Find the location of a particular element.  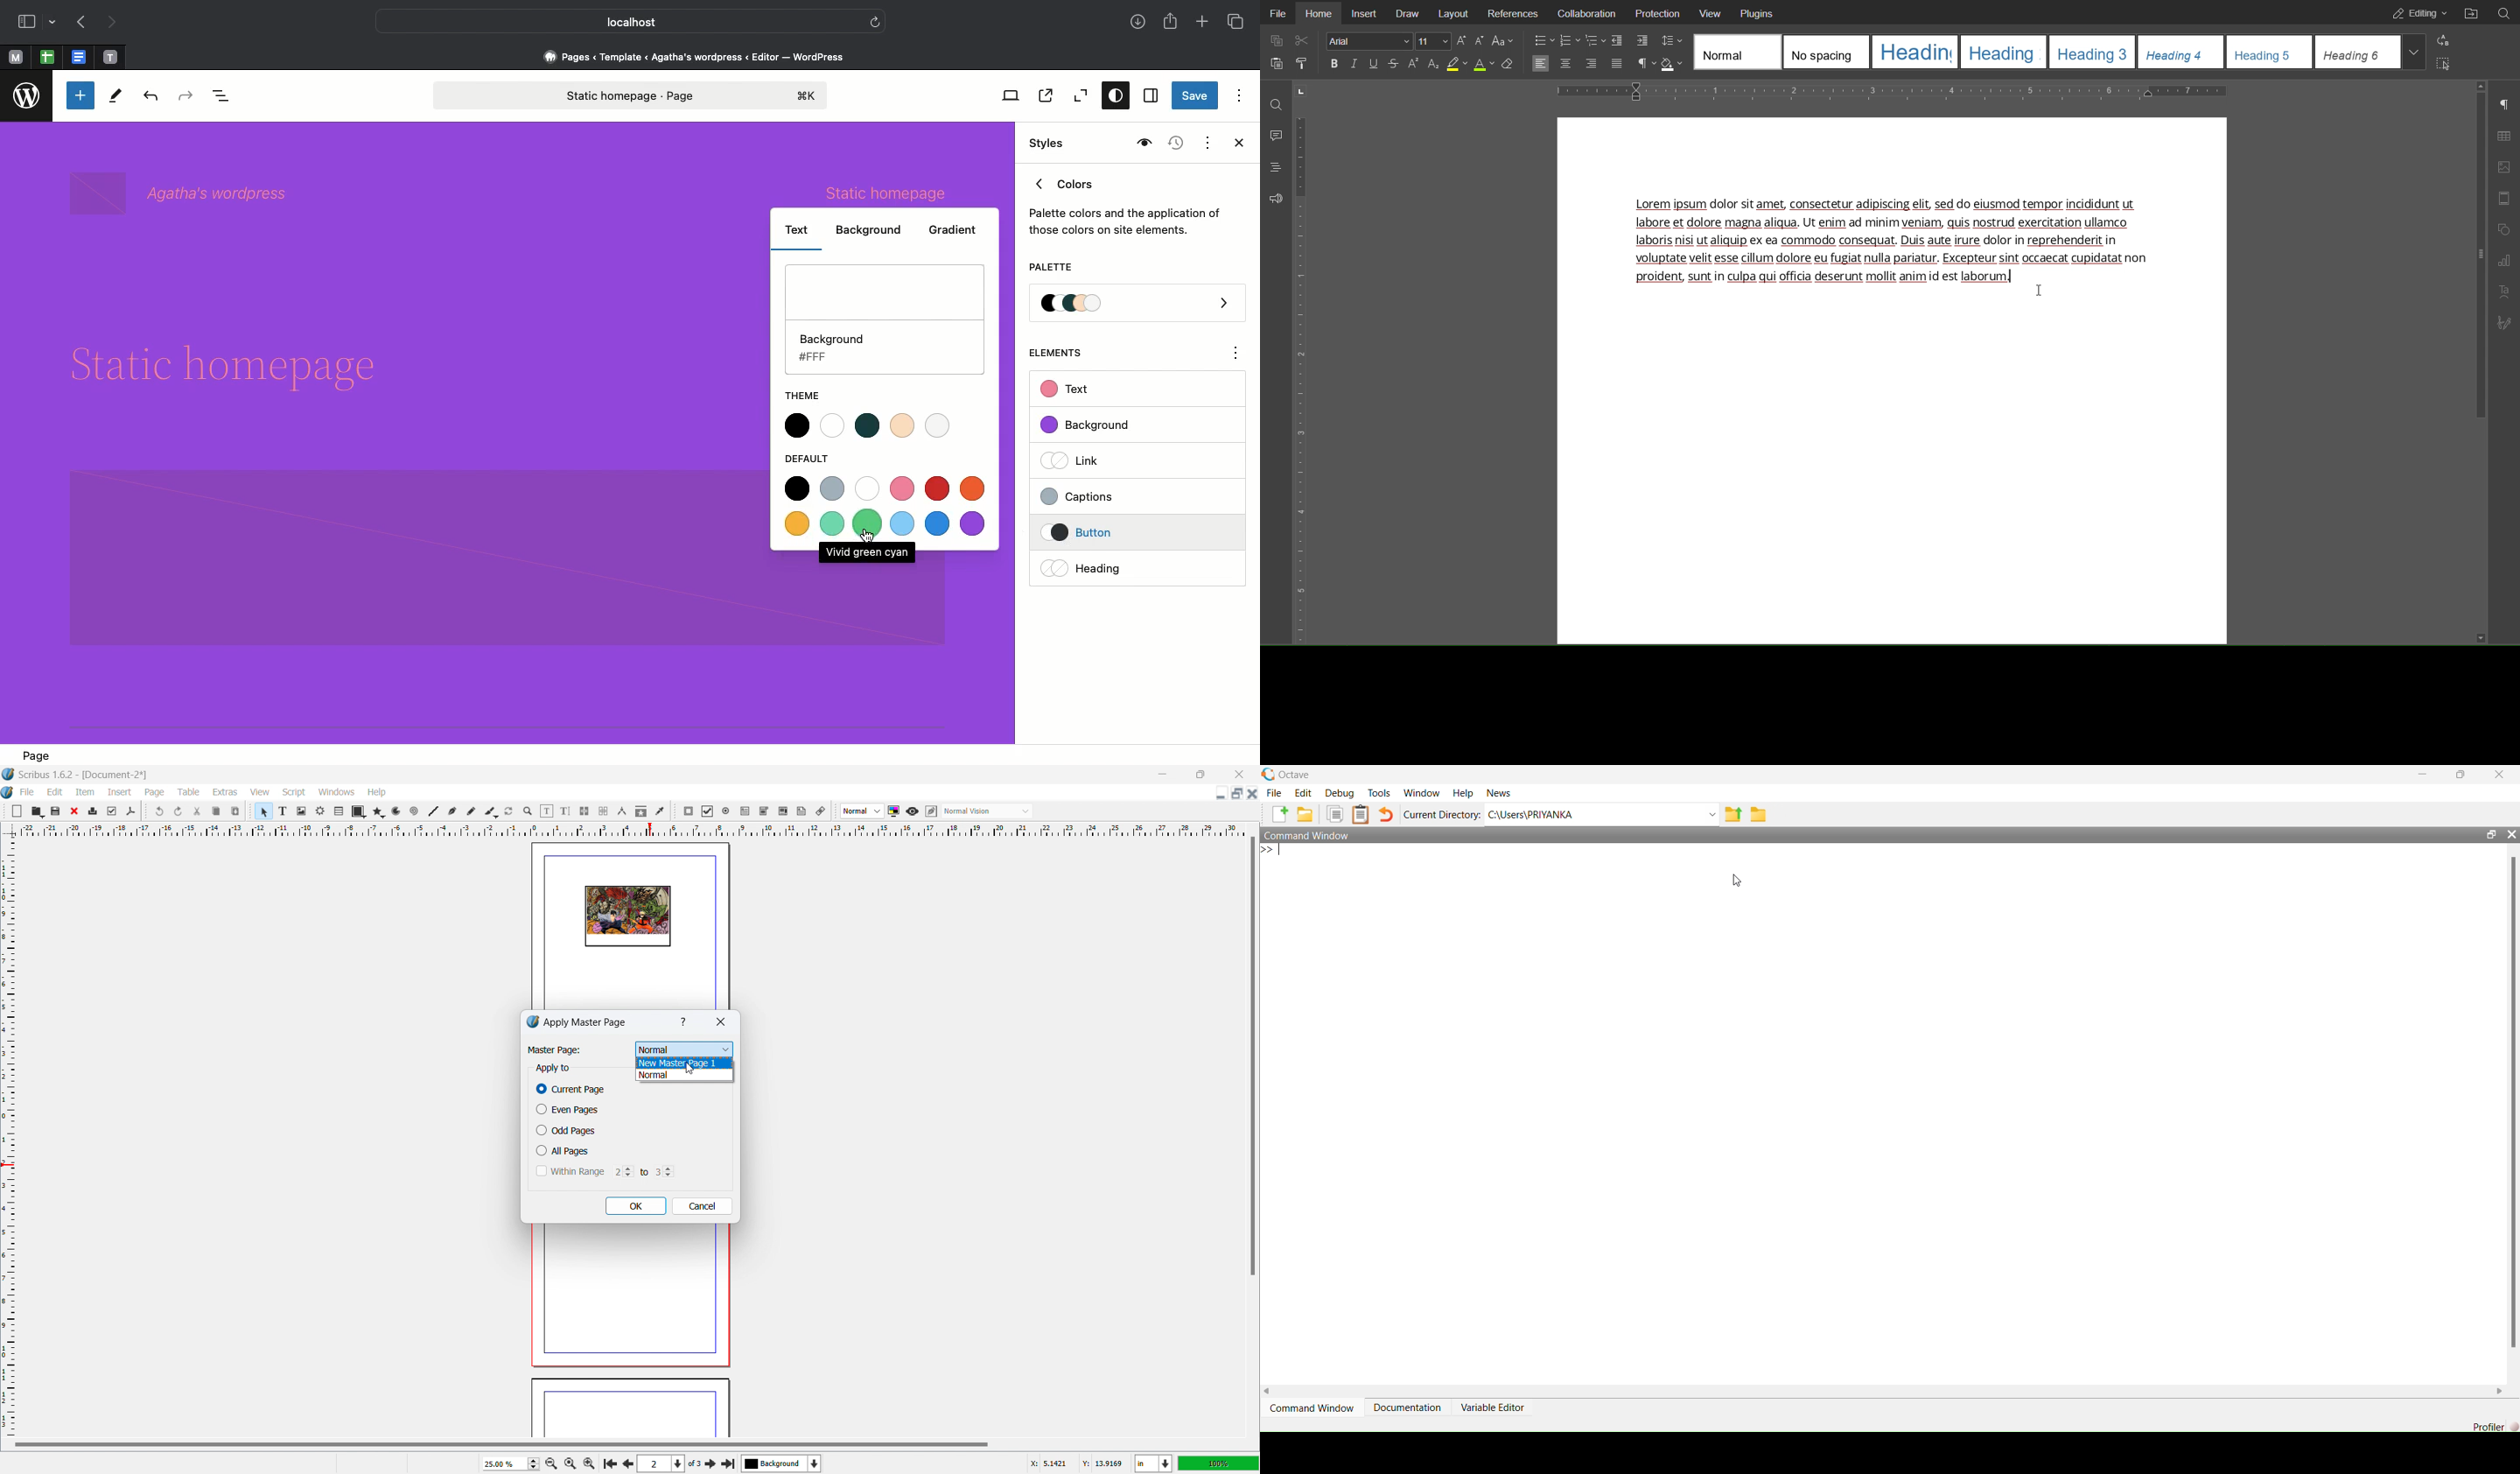

horizontal scrollbar is located at coordinates (501, 1444).